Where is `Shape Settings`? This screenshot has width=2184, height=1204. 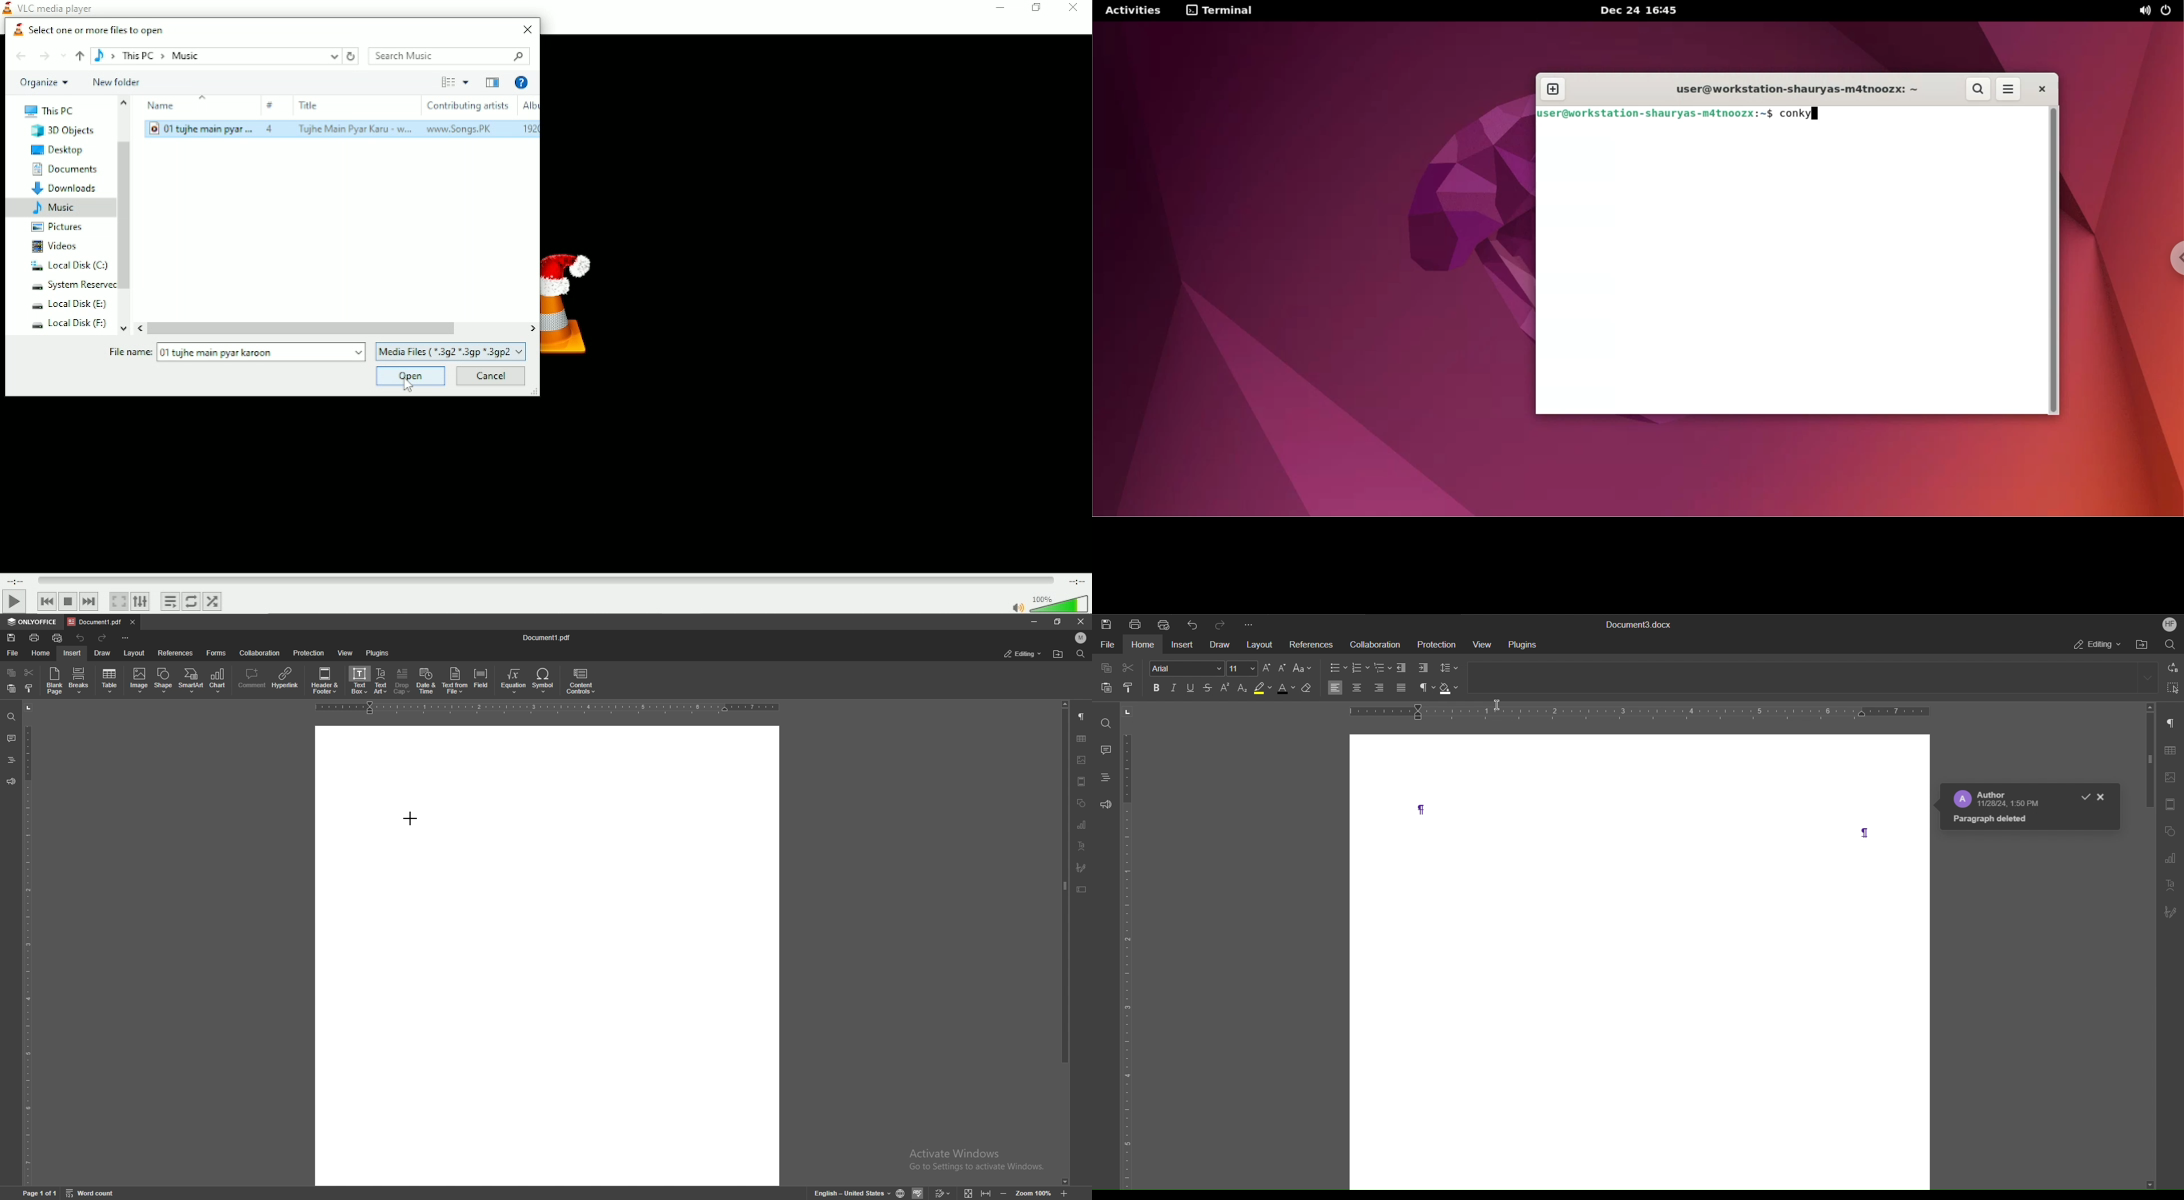 Shape Settings is located at coordinates (2171, 831).